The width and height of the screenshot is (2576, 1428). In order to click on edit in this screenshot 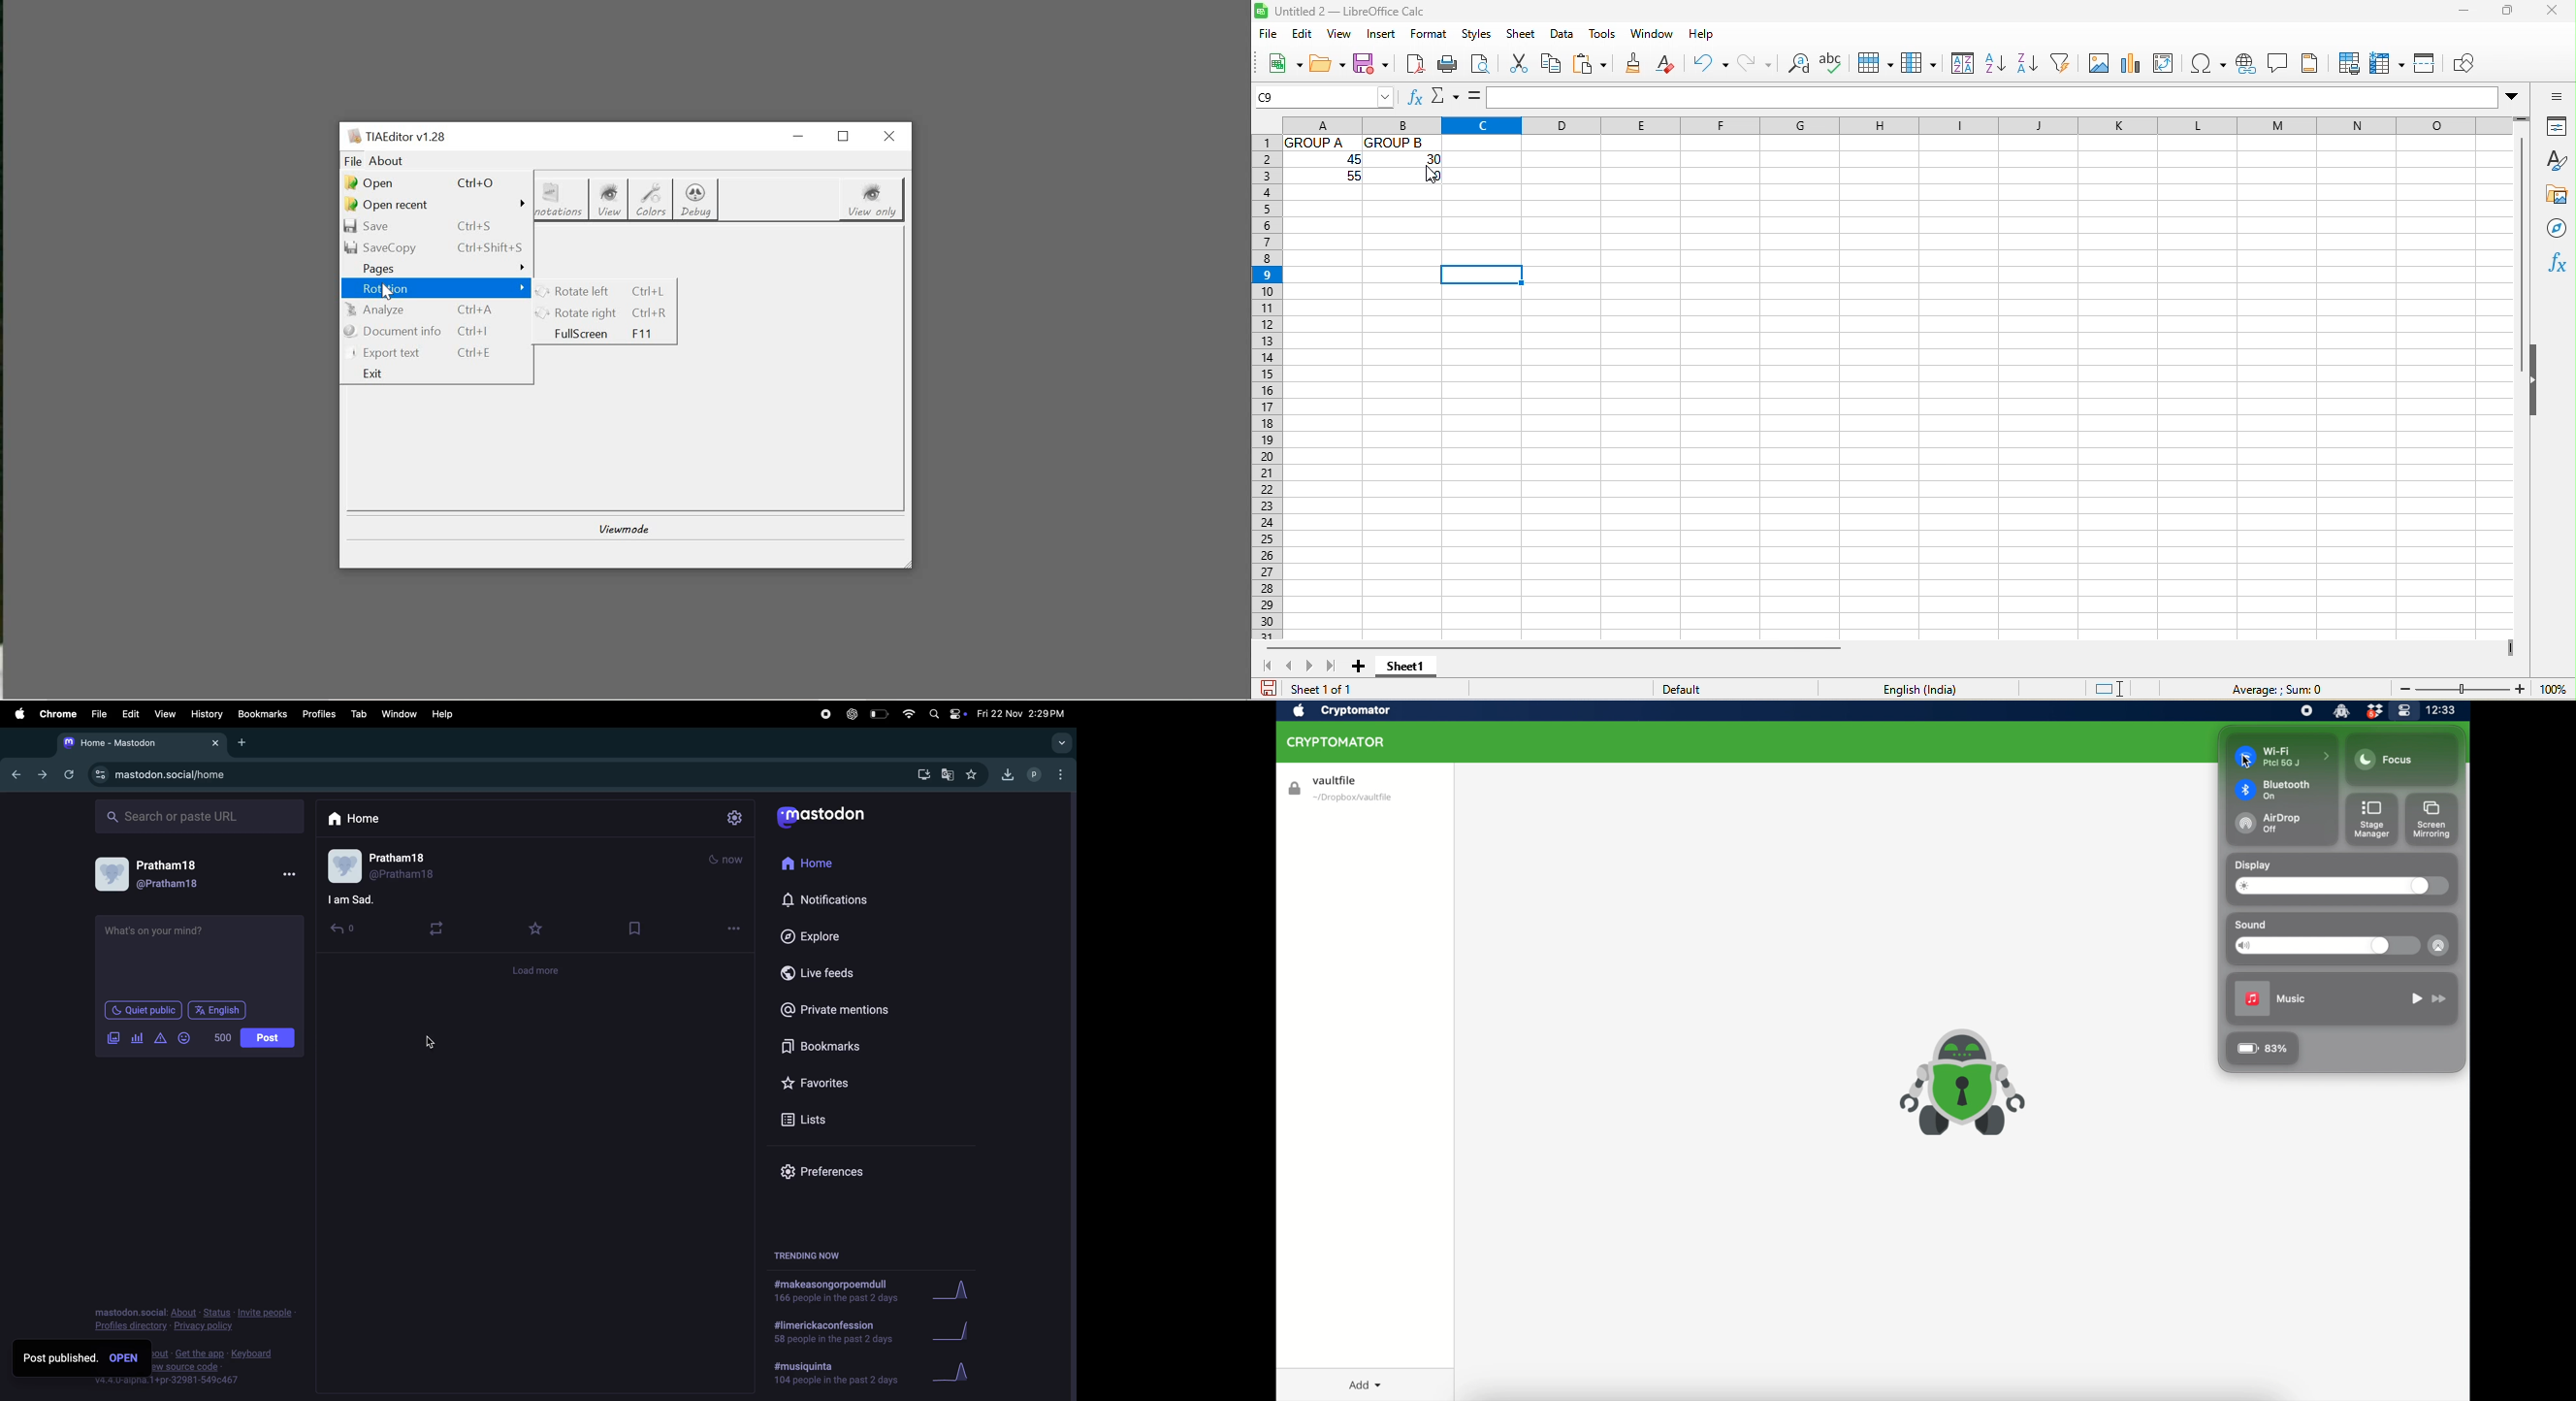, I will do `click(130, 714)`.